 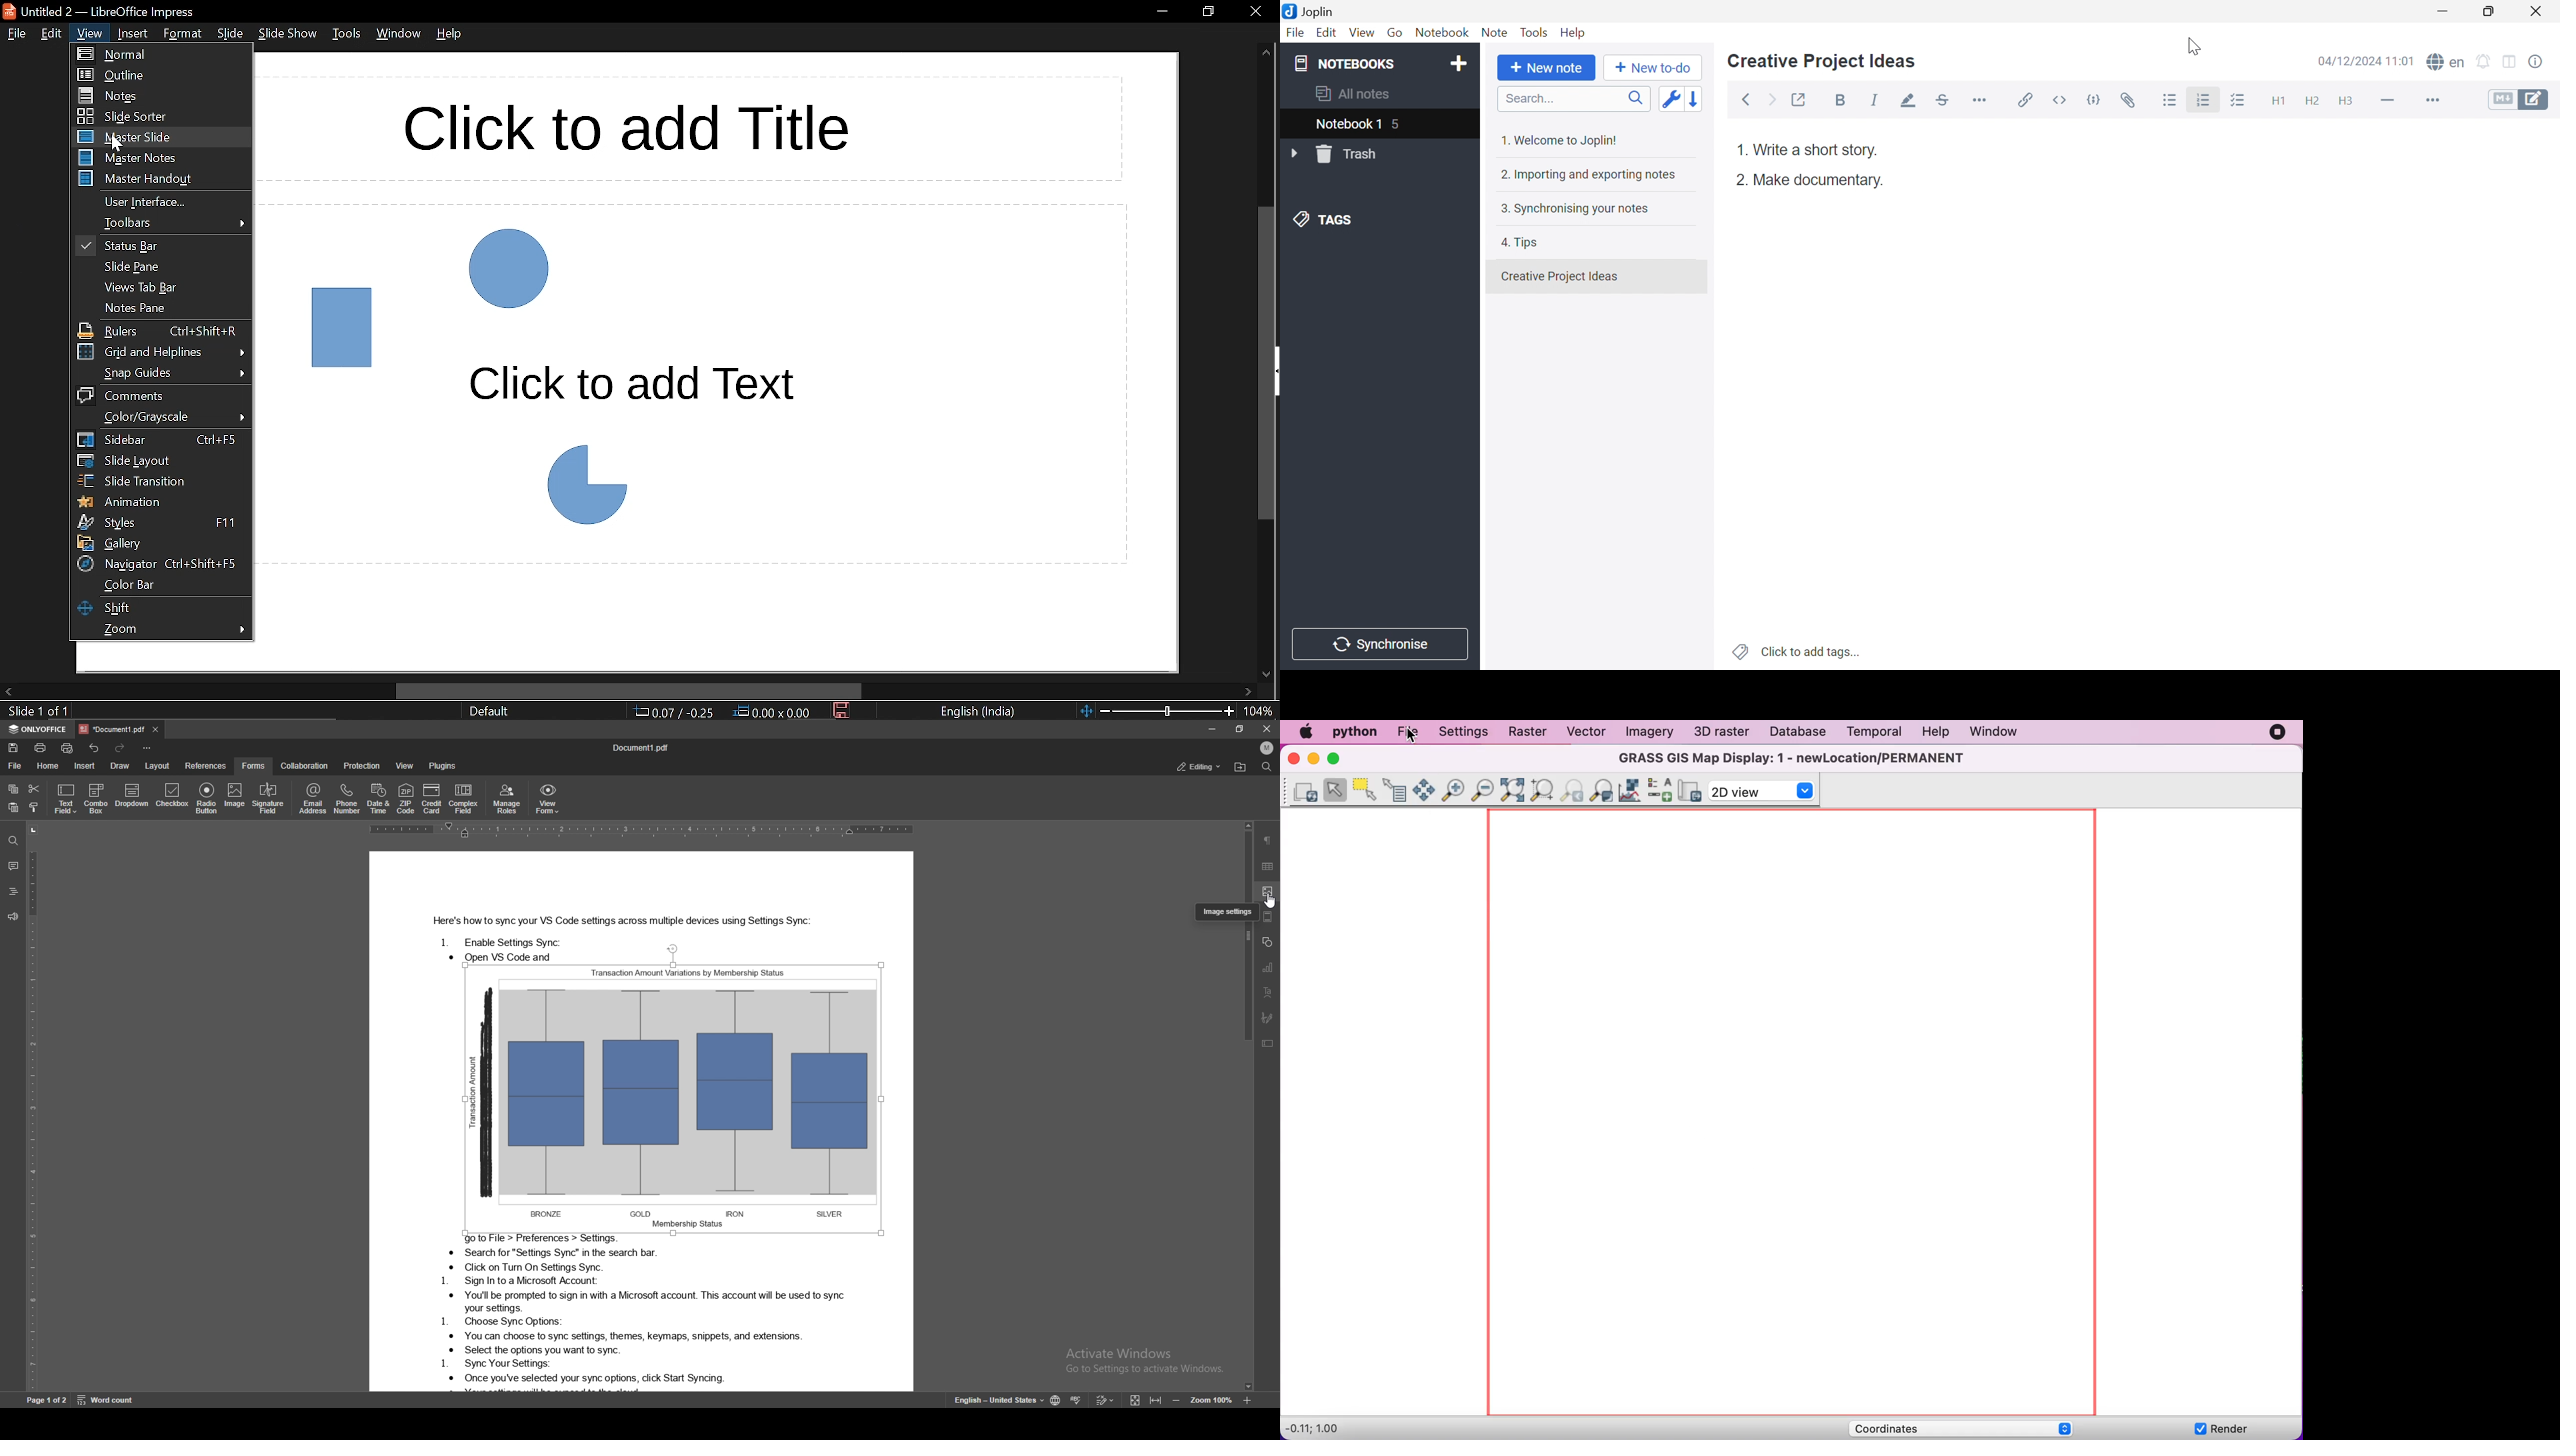 What do you see at coordinates (34, 712) in the screenshot?
I see `Current slide` at bounding box center [34, 712].